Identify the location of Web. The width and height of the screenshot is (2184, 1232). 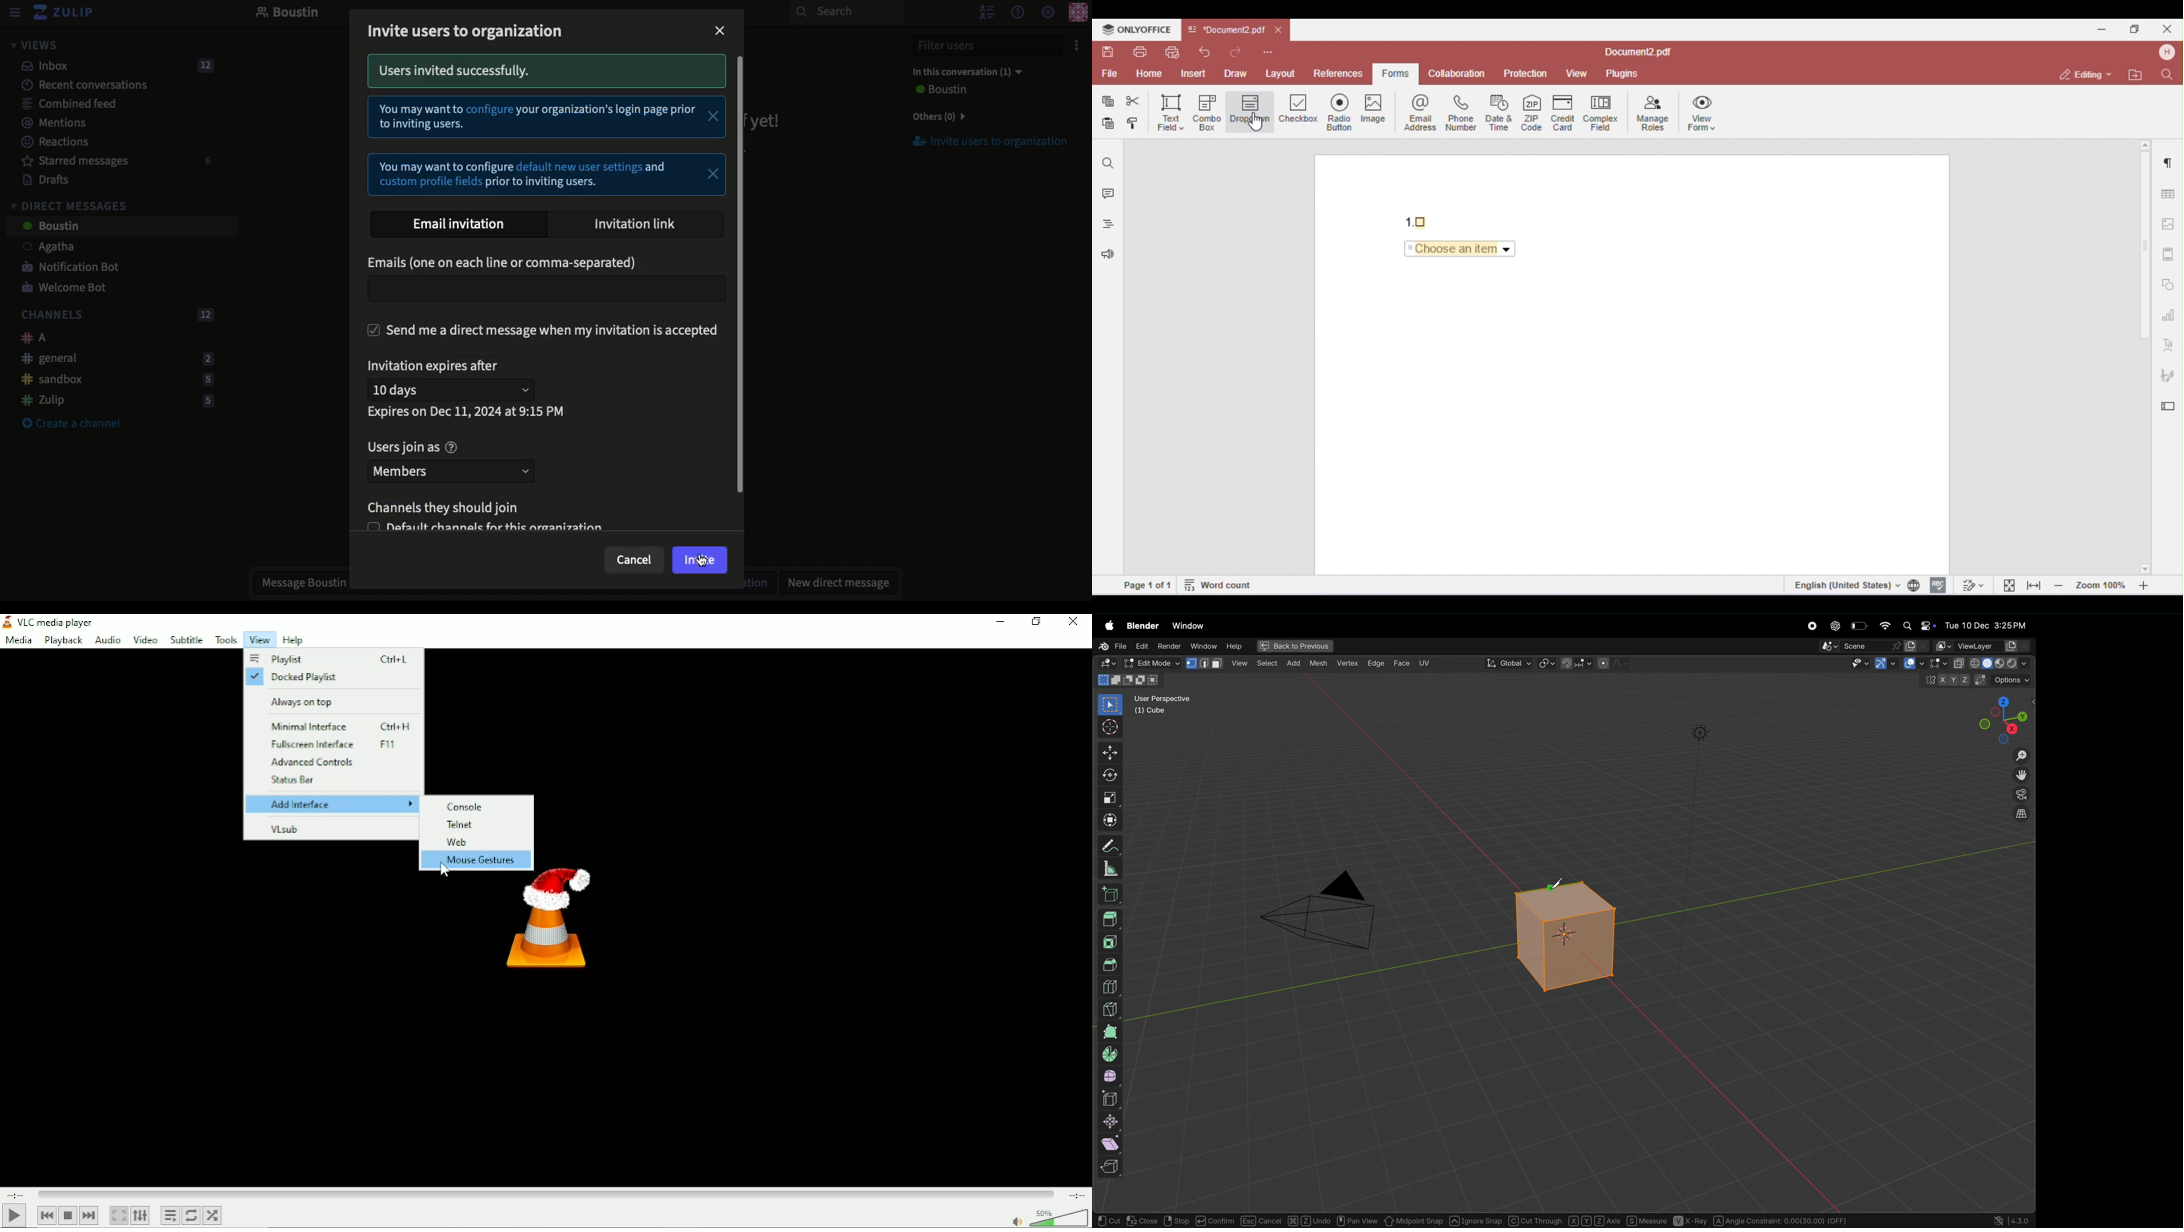
(480, 842).